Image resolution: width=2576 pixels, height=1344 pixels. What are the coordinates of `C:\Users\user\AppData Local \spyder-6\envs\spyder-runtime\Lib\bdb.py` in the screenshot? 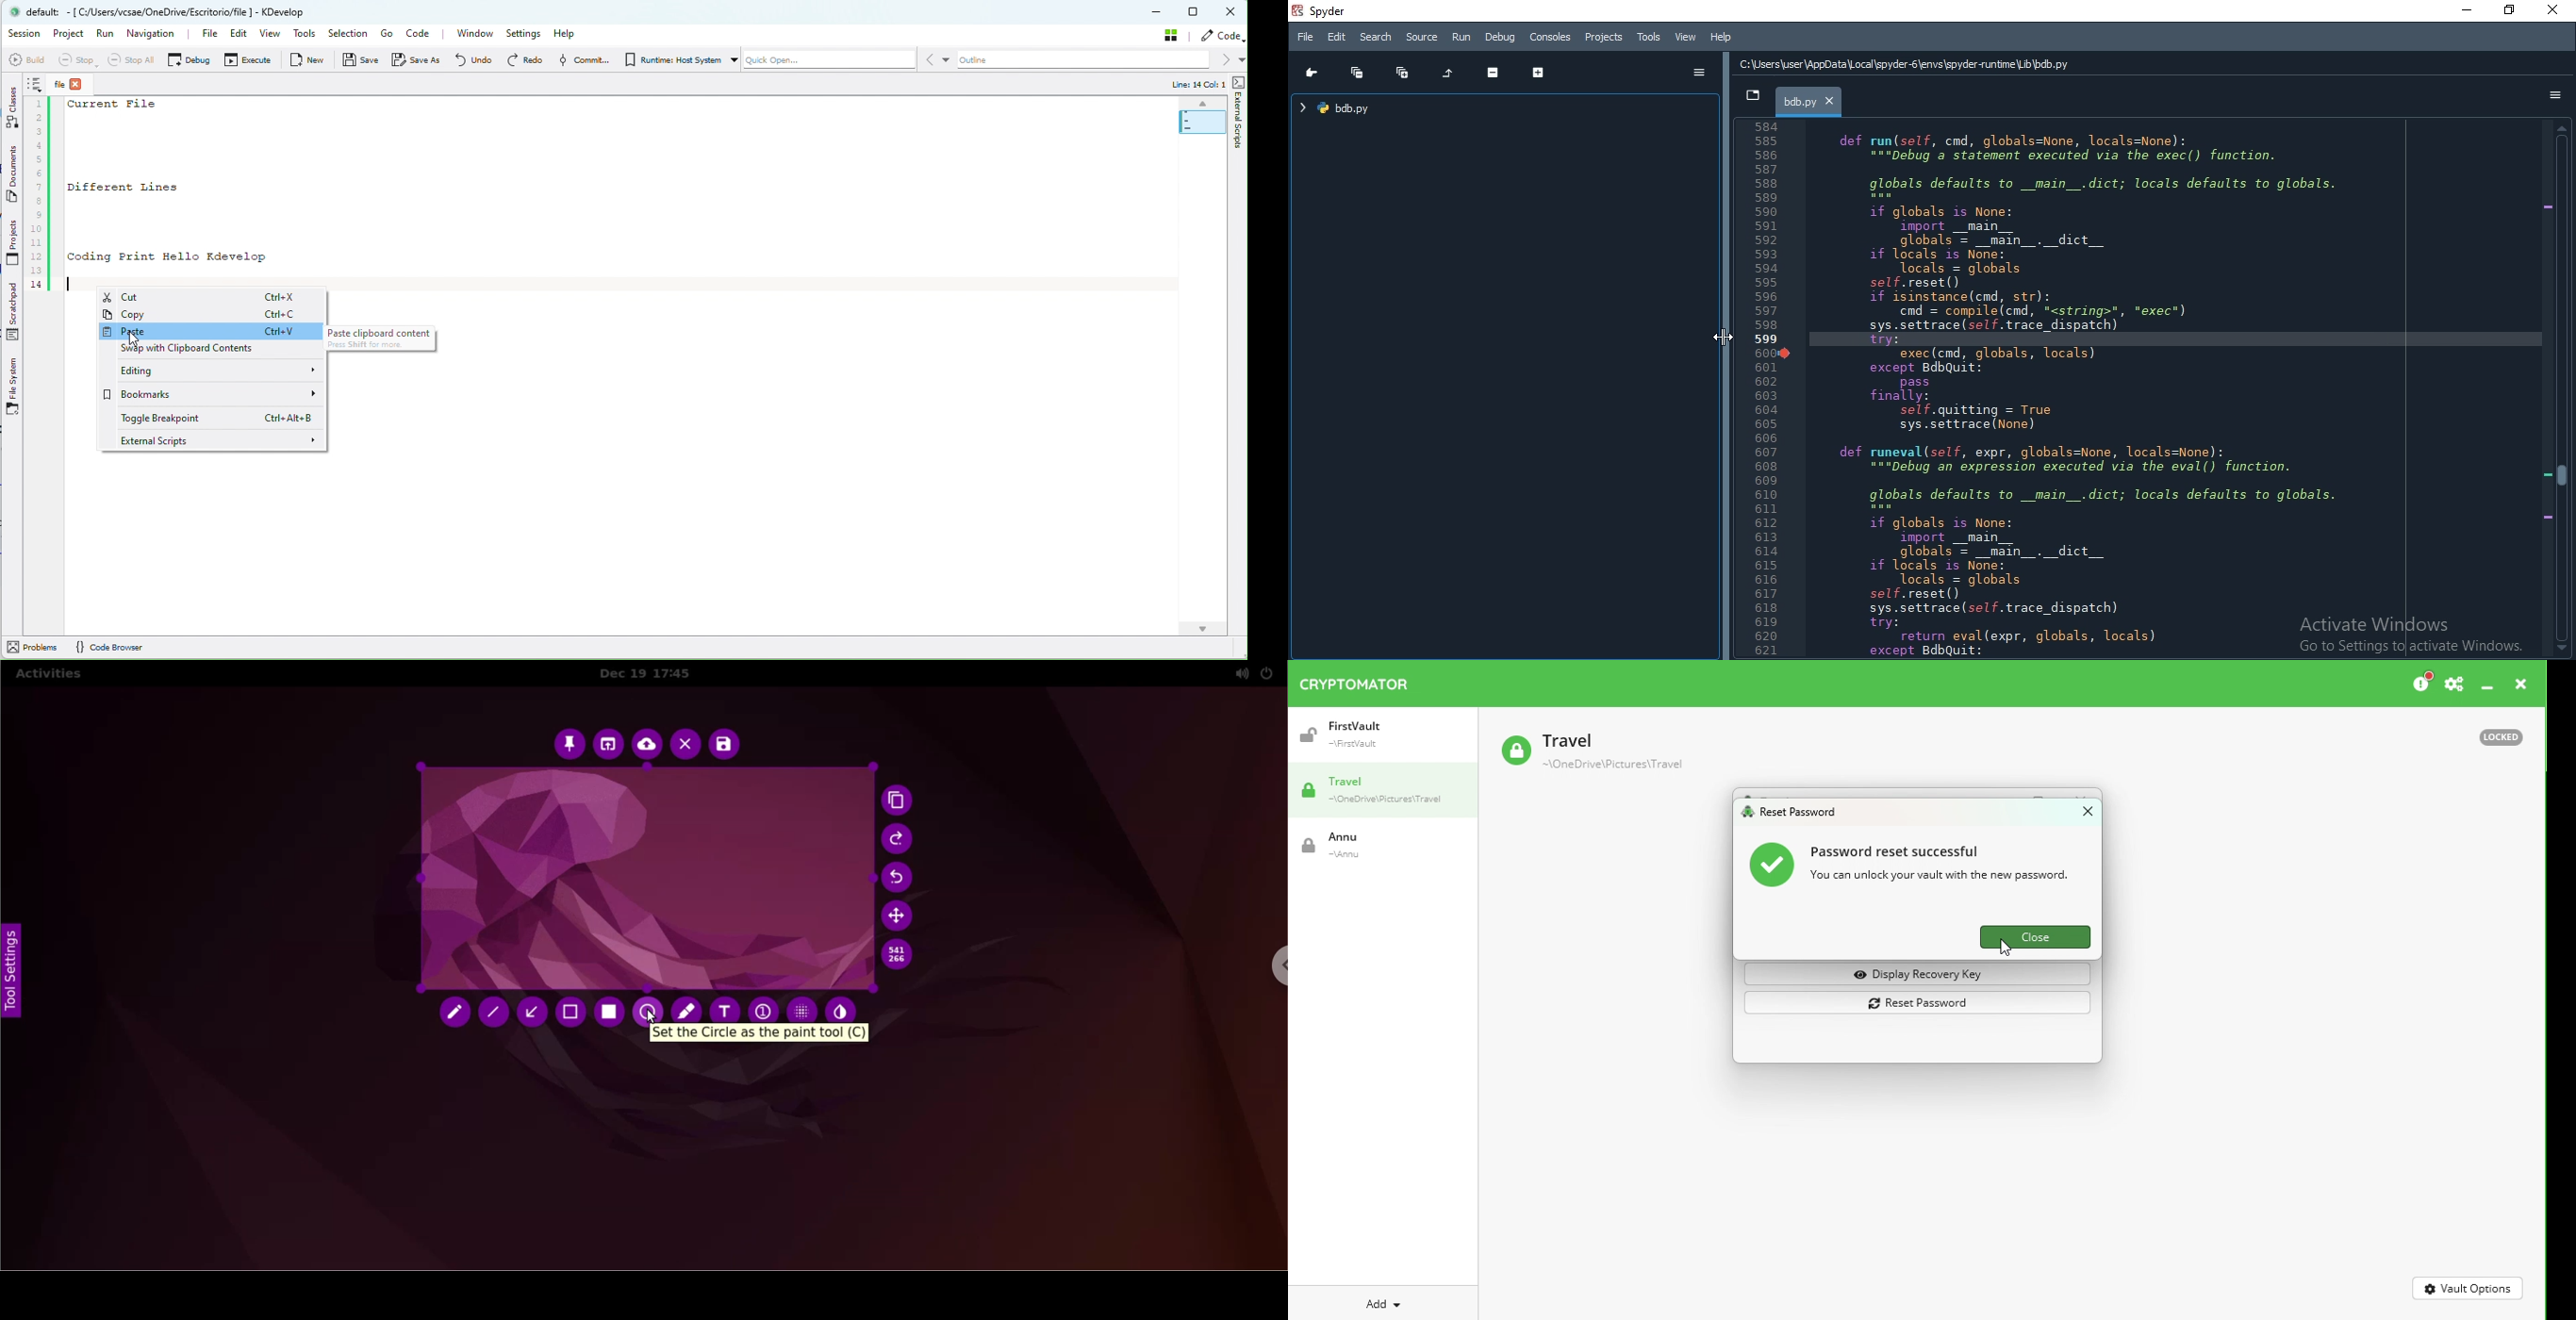 It's located at (1904, 63).